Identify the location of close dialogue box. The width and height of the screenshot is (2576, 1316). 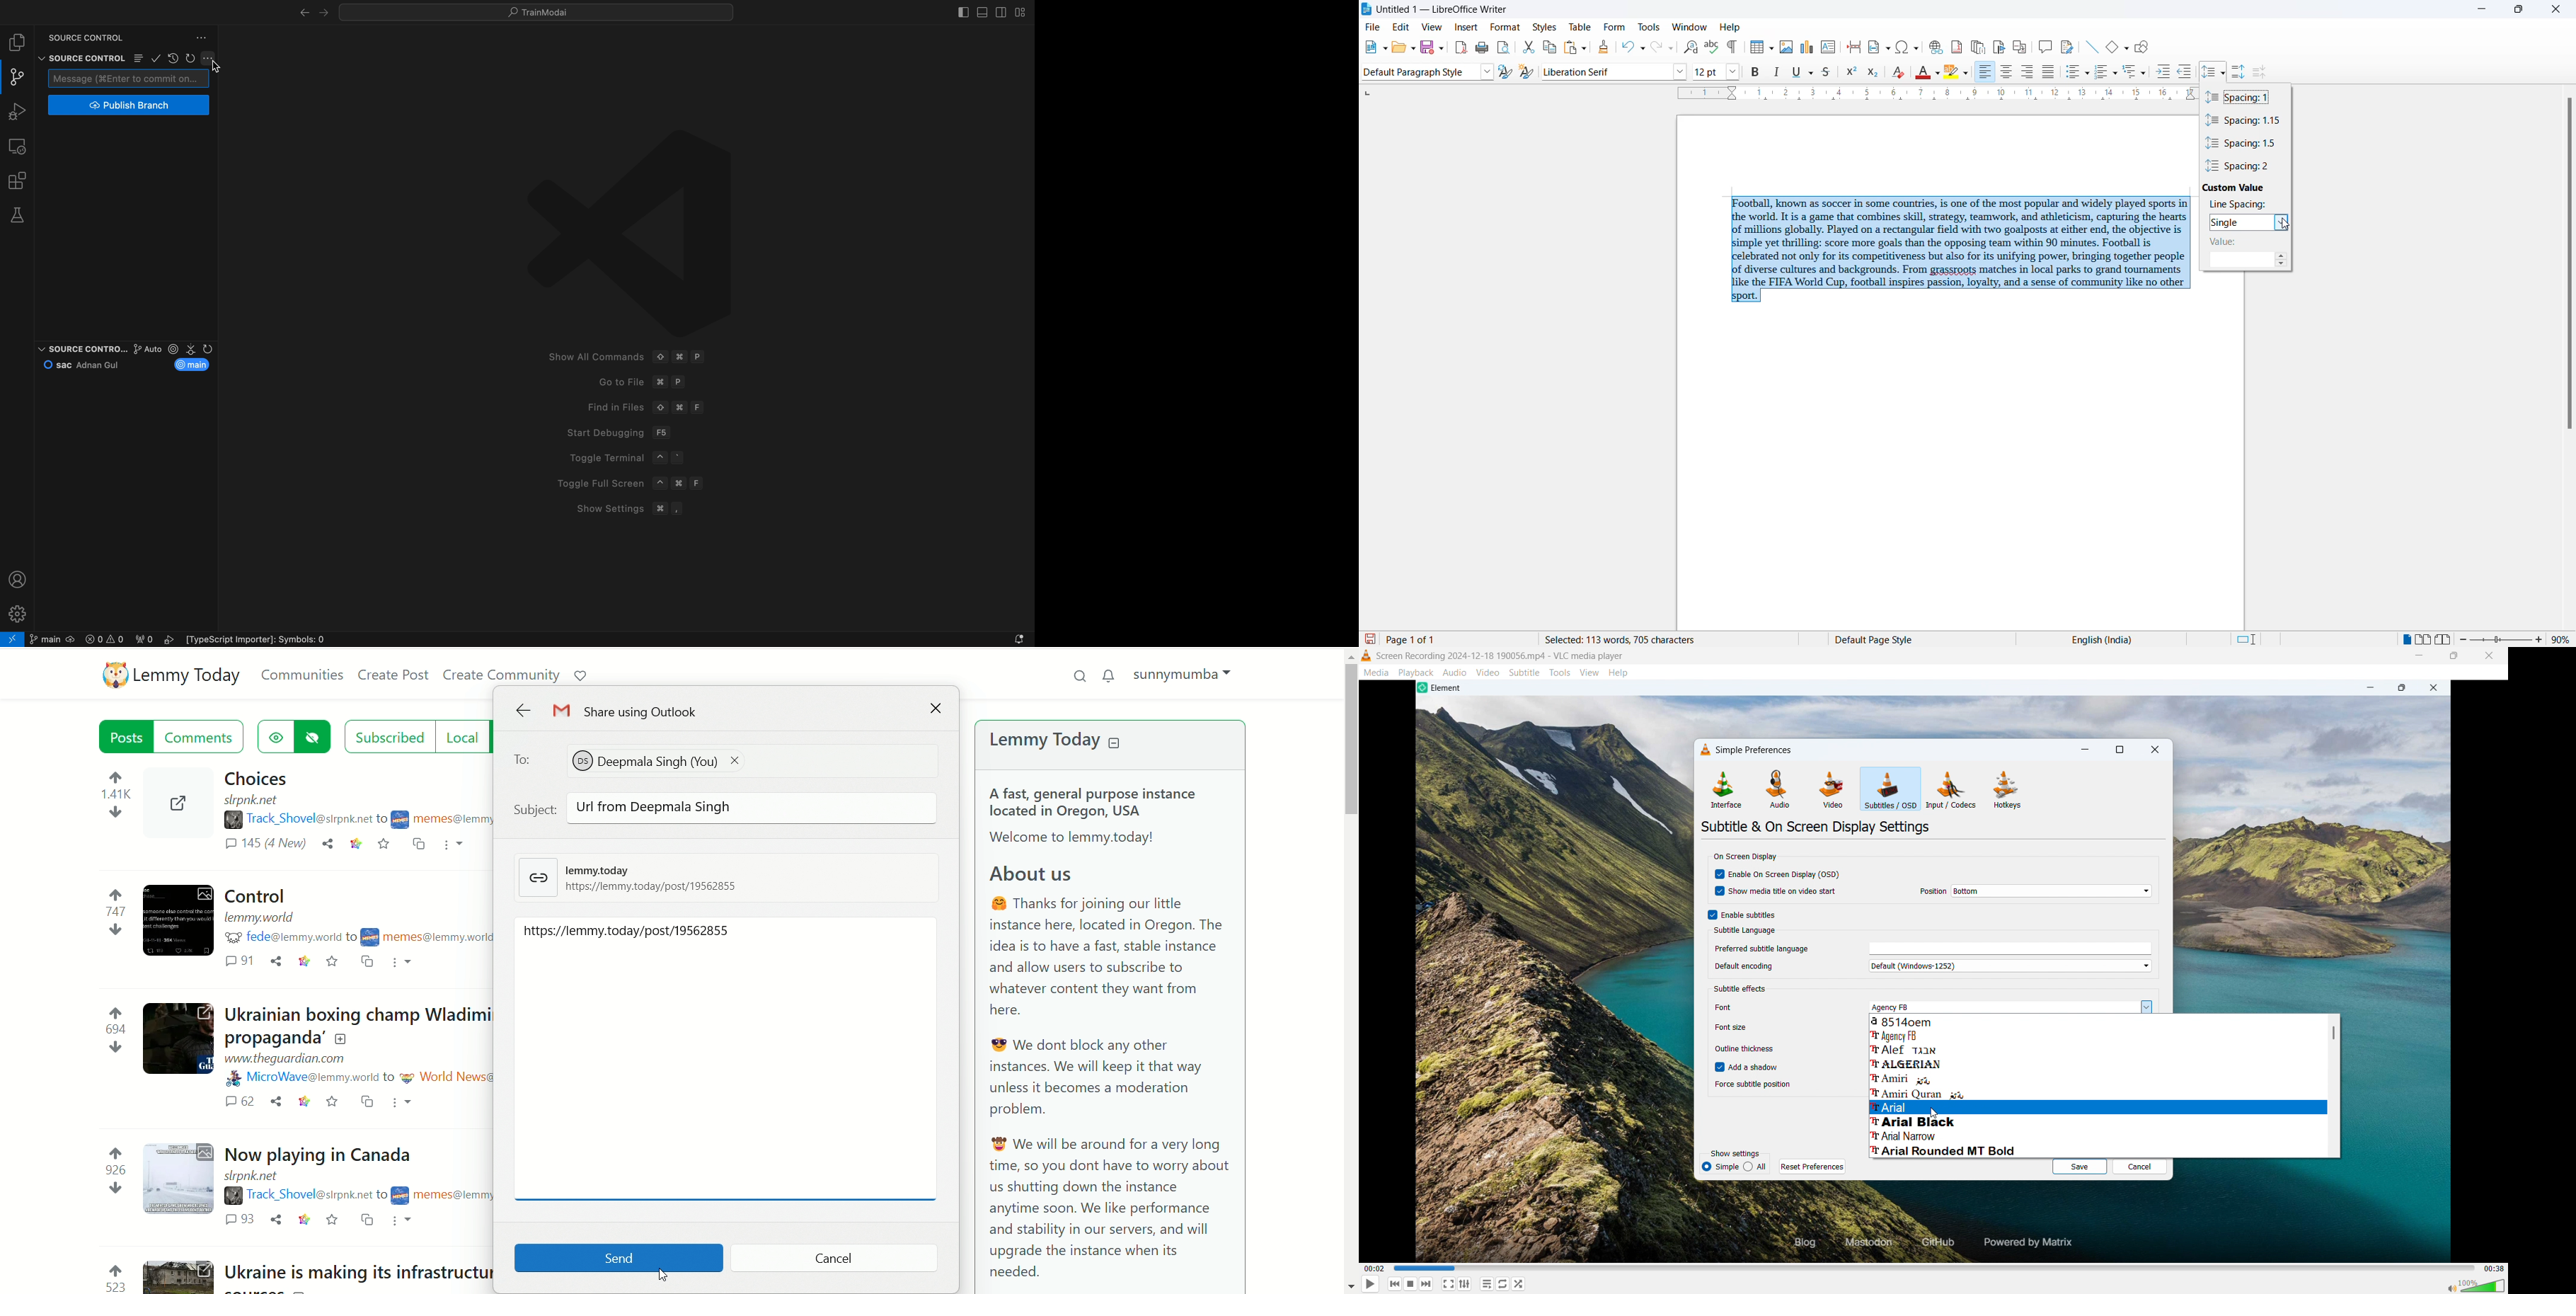
(2155, 751).